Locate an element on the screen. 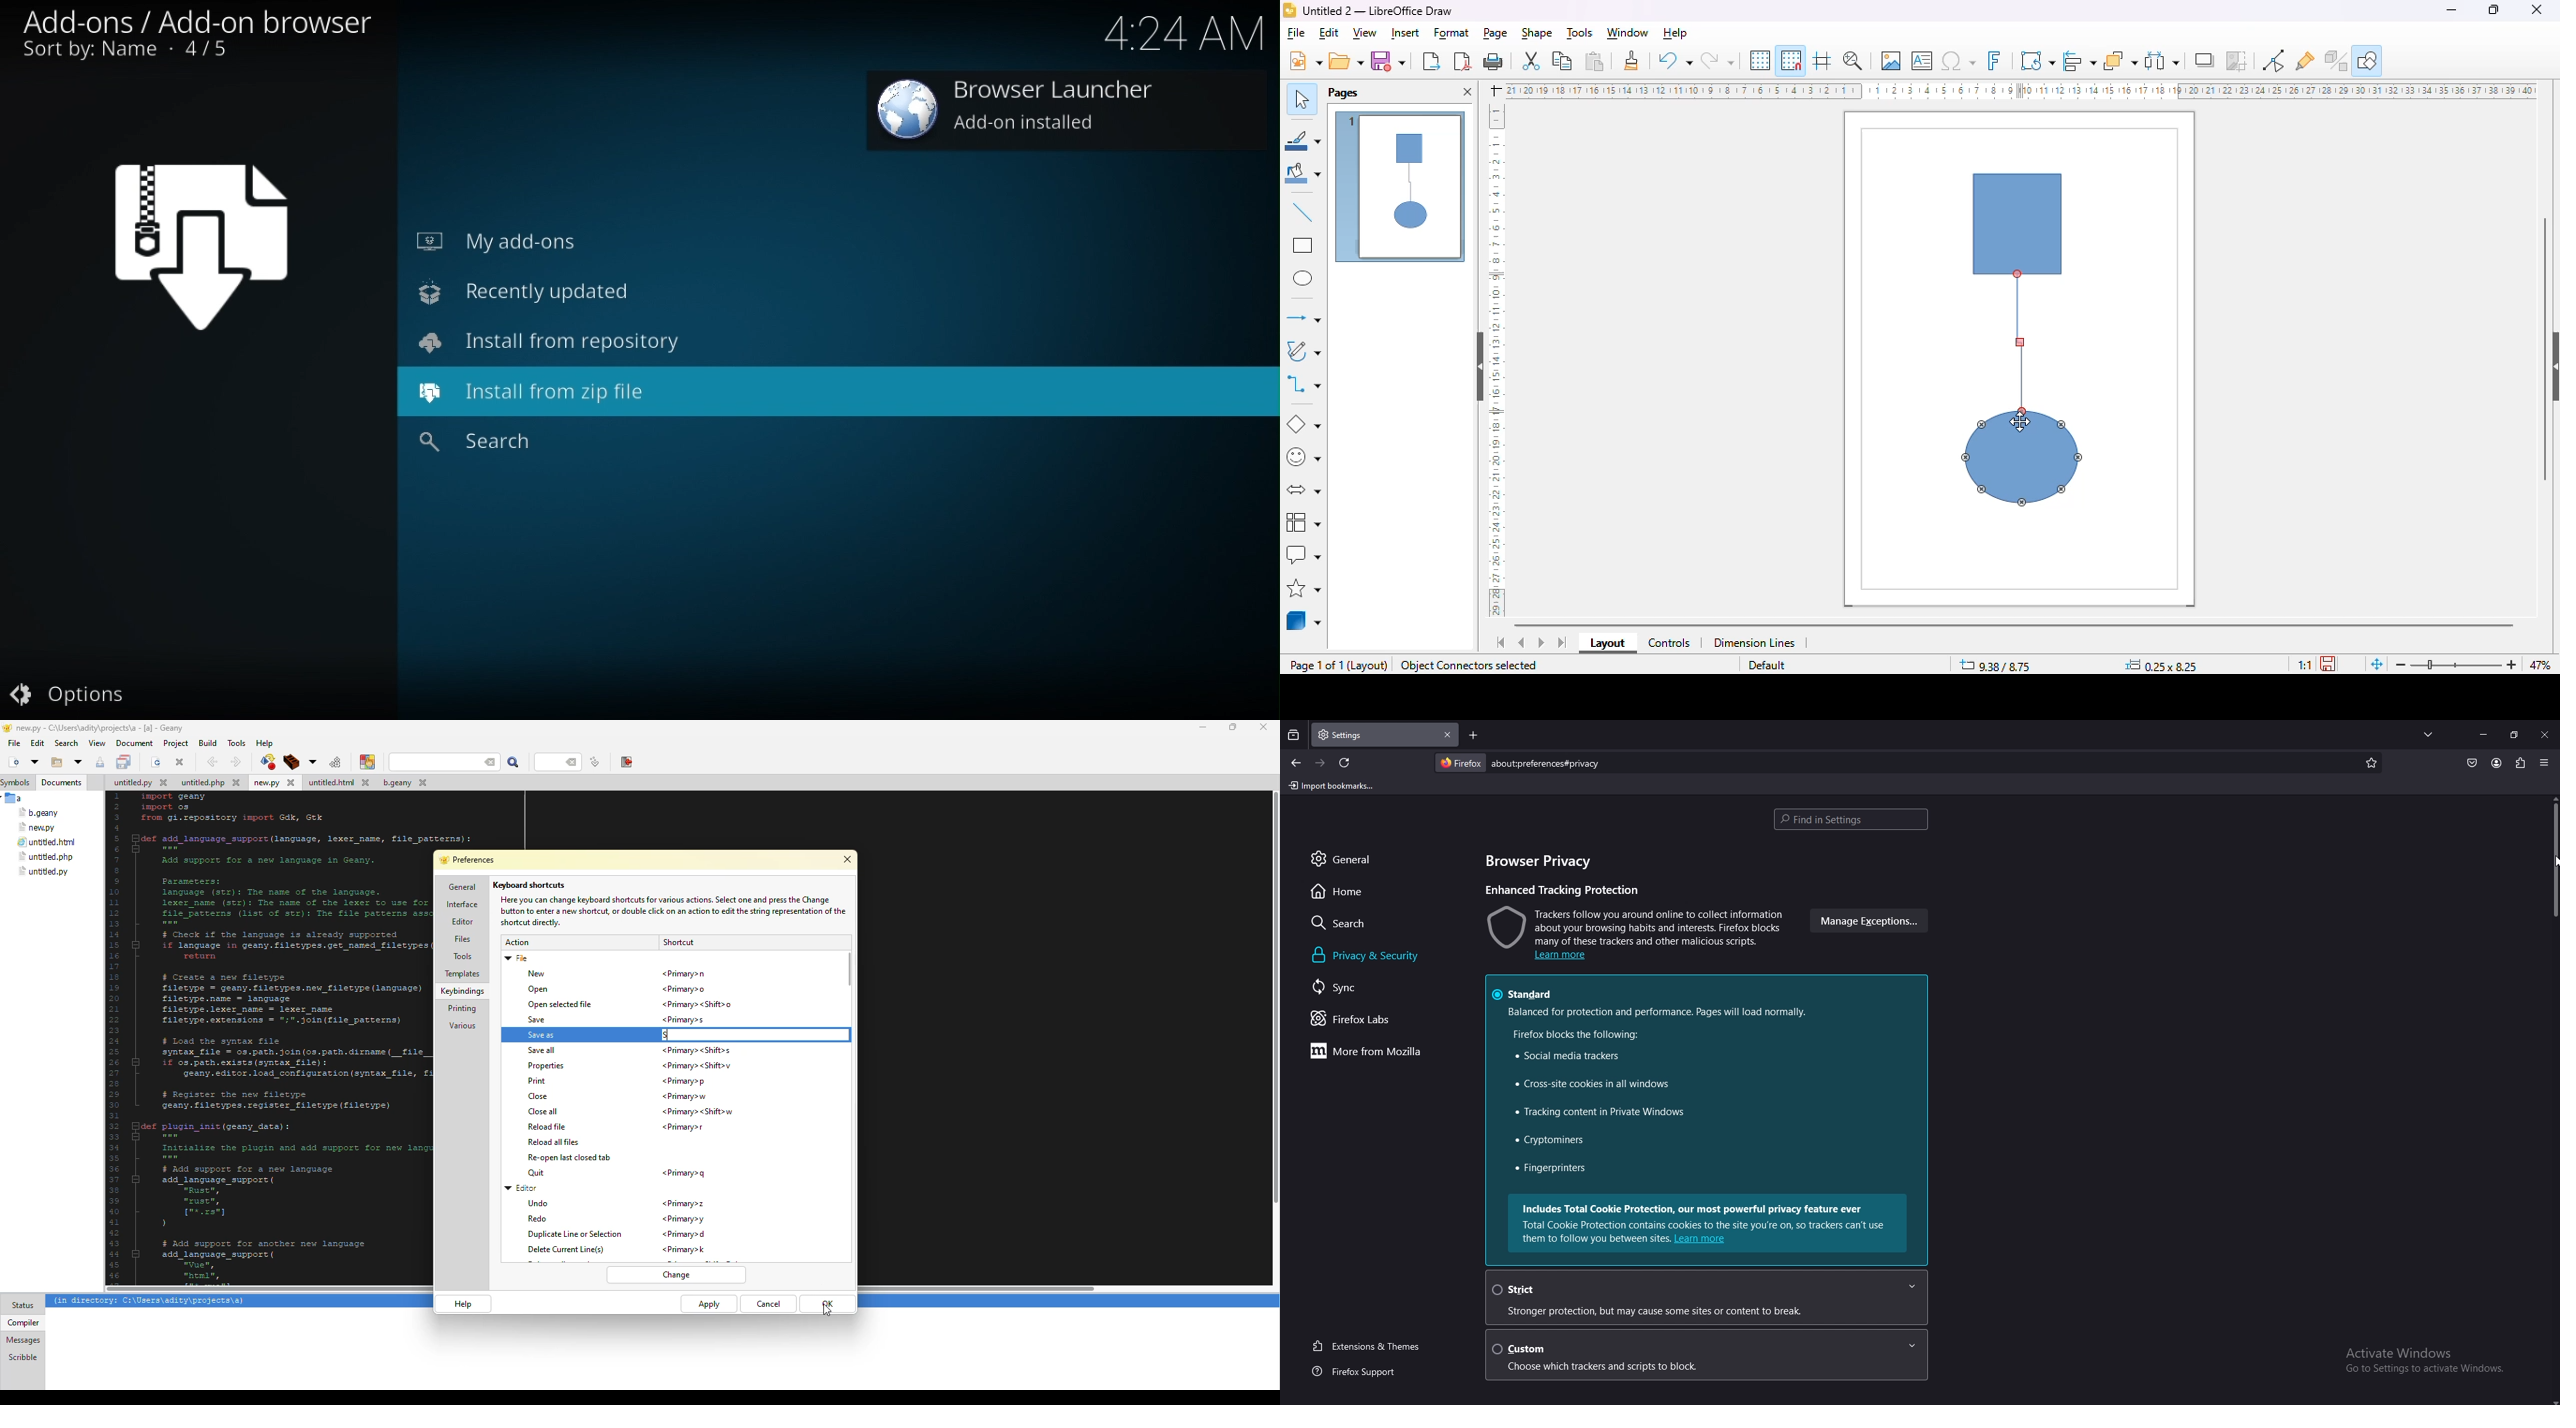 The width and height of the screenshot is (2576, 1428). arrange is located at coordinates (2121, 61).